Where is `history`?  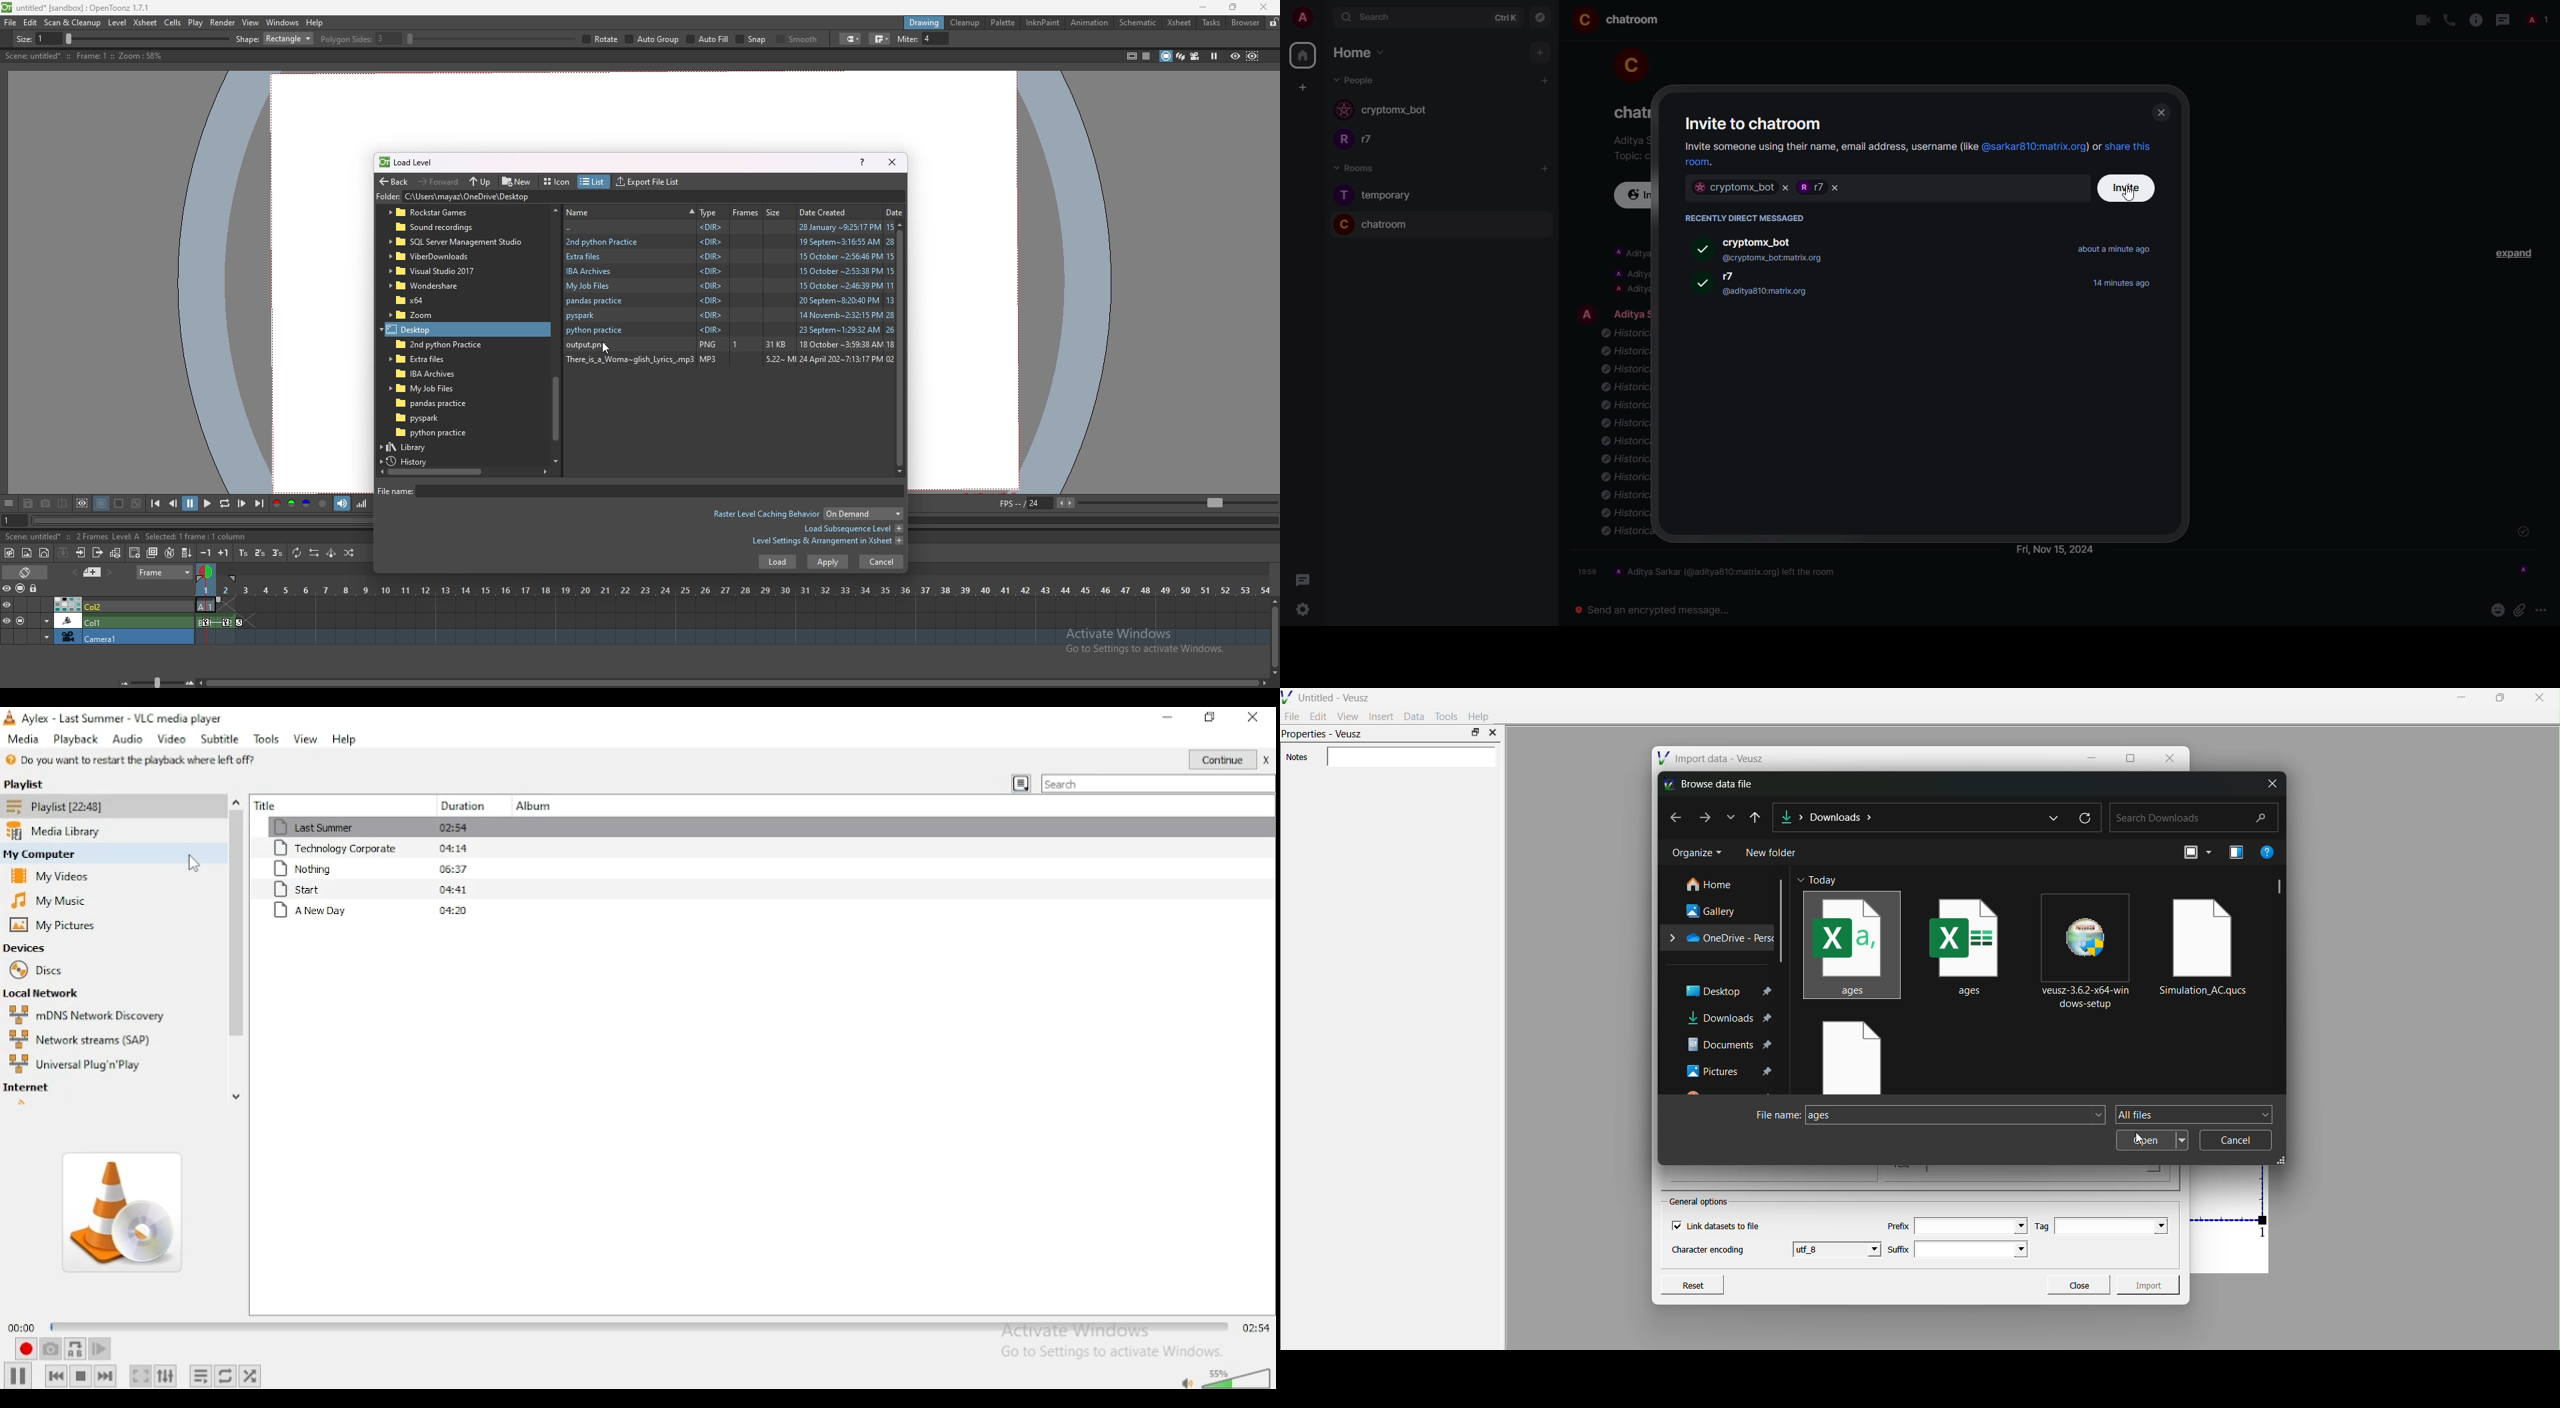 history is located at coordinates (412, 461).